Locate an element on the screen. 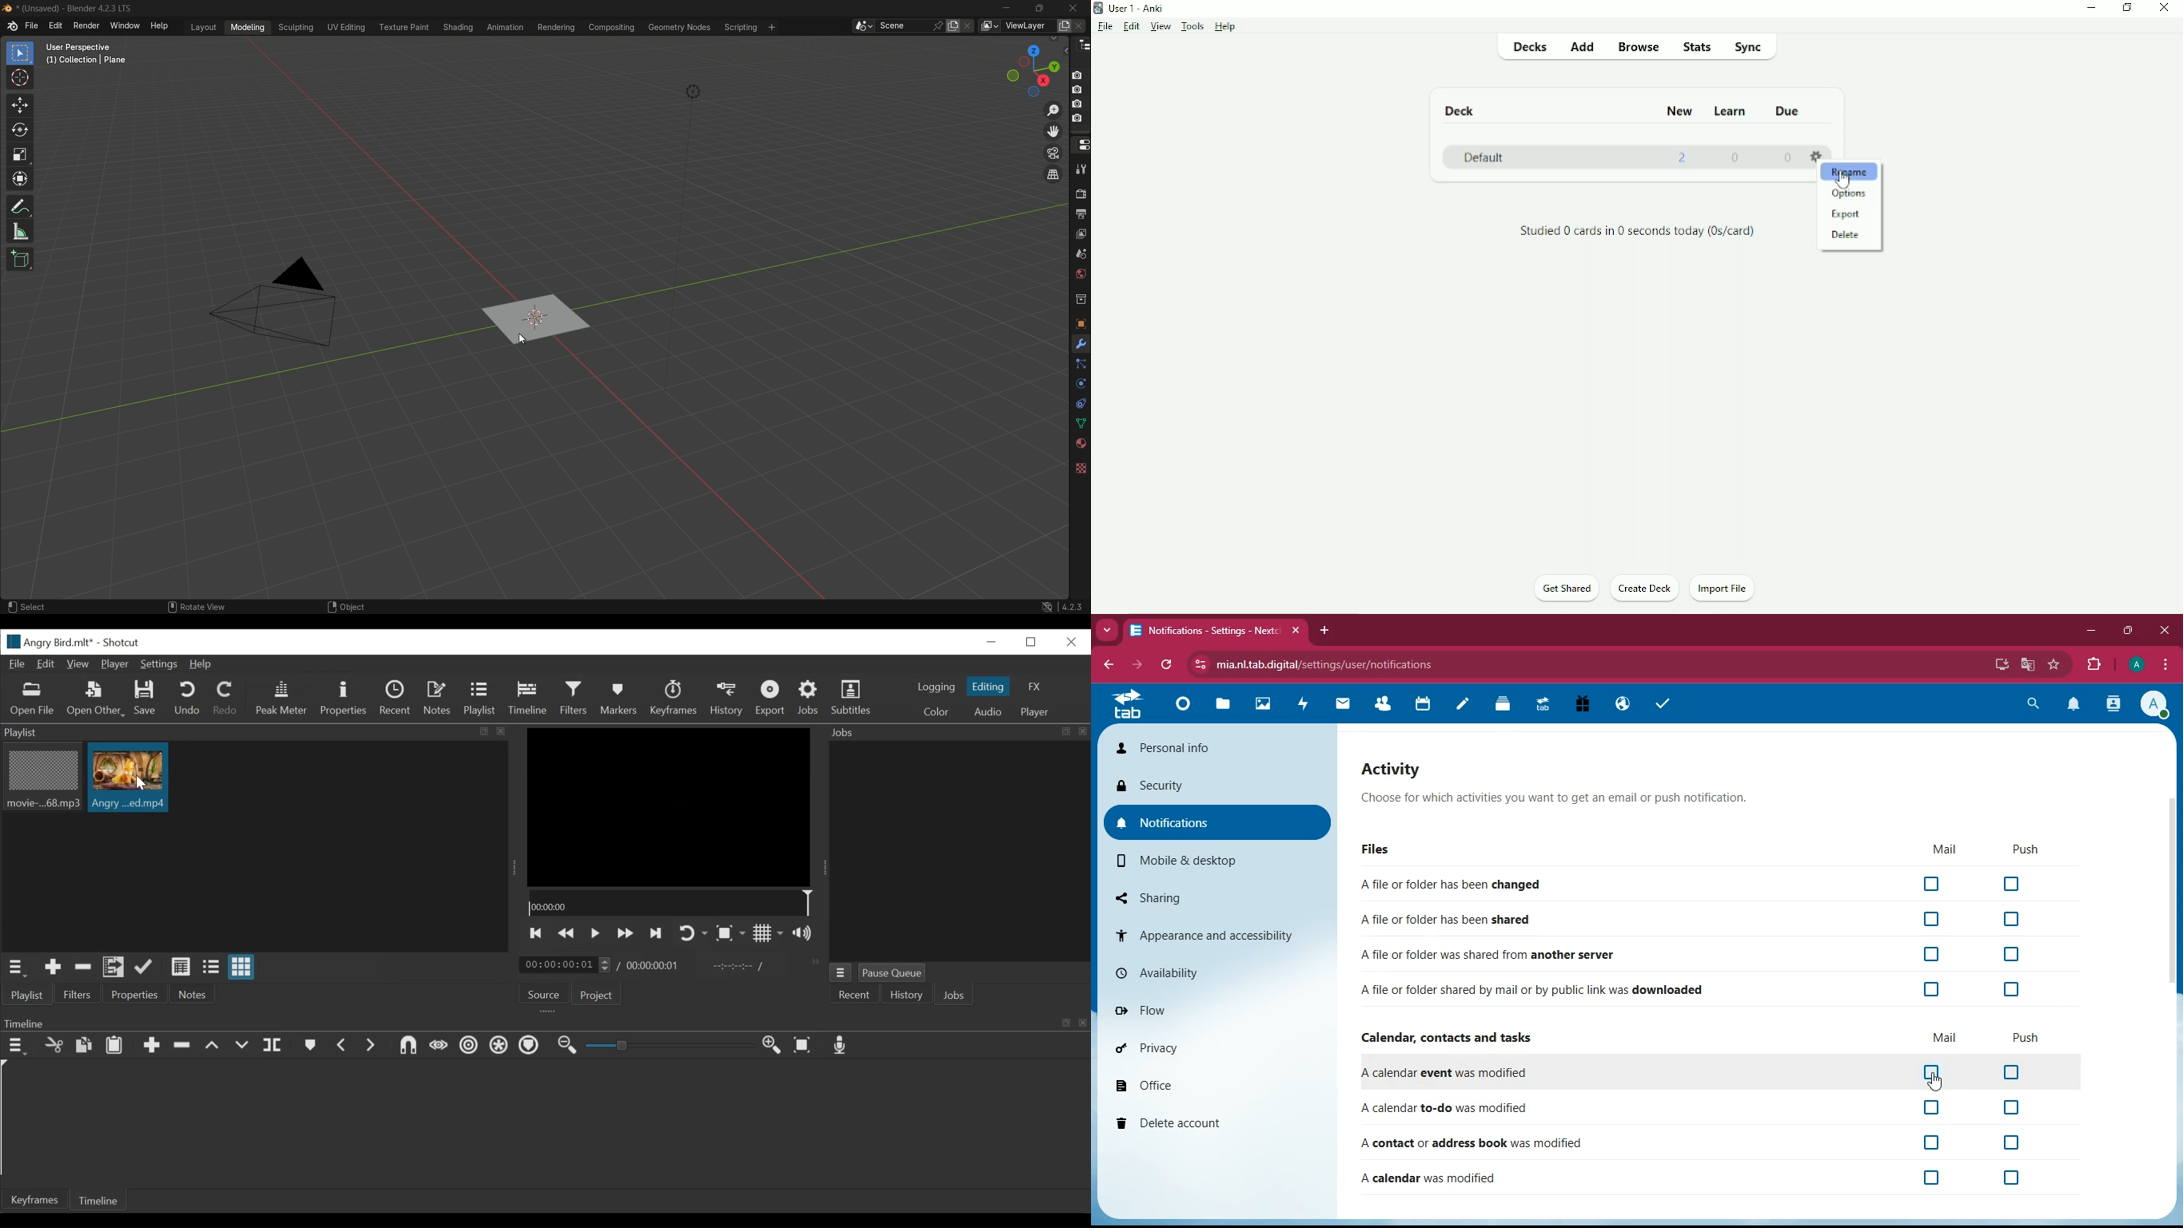  Export is located at coordinates (1848, 215).